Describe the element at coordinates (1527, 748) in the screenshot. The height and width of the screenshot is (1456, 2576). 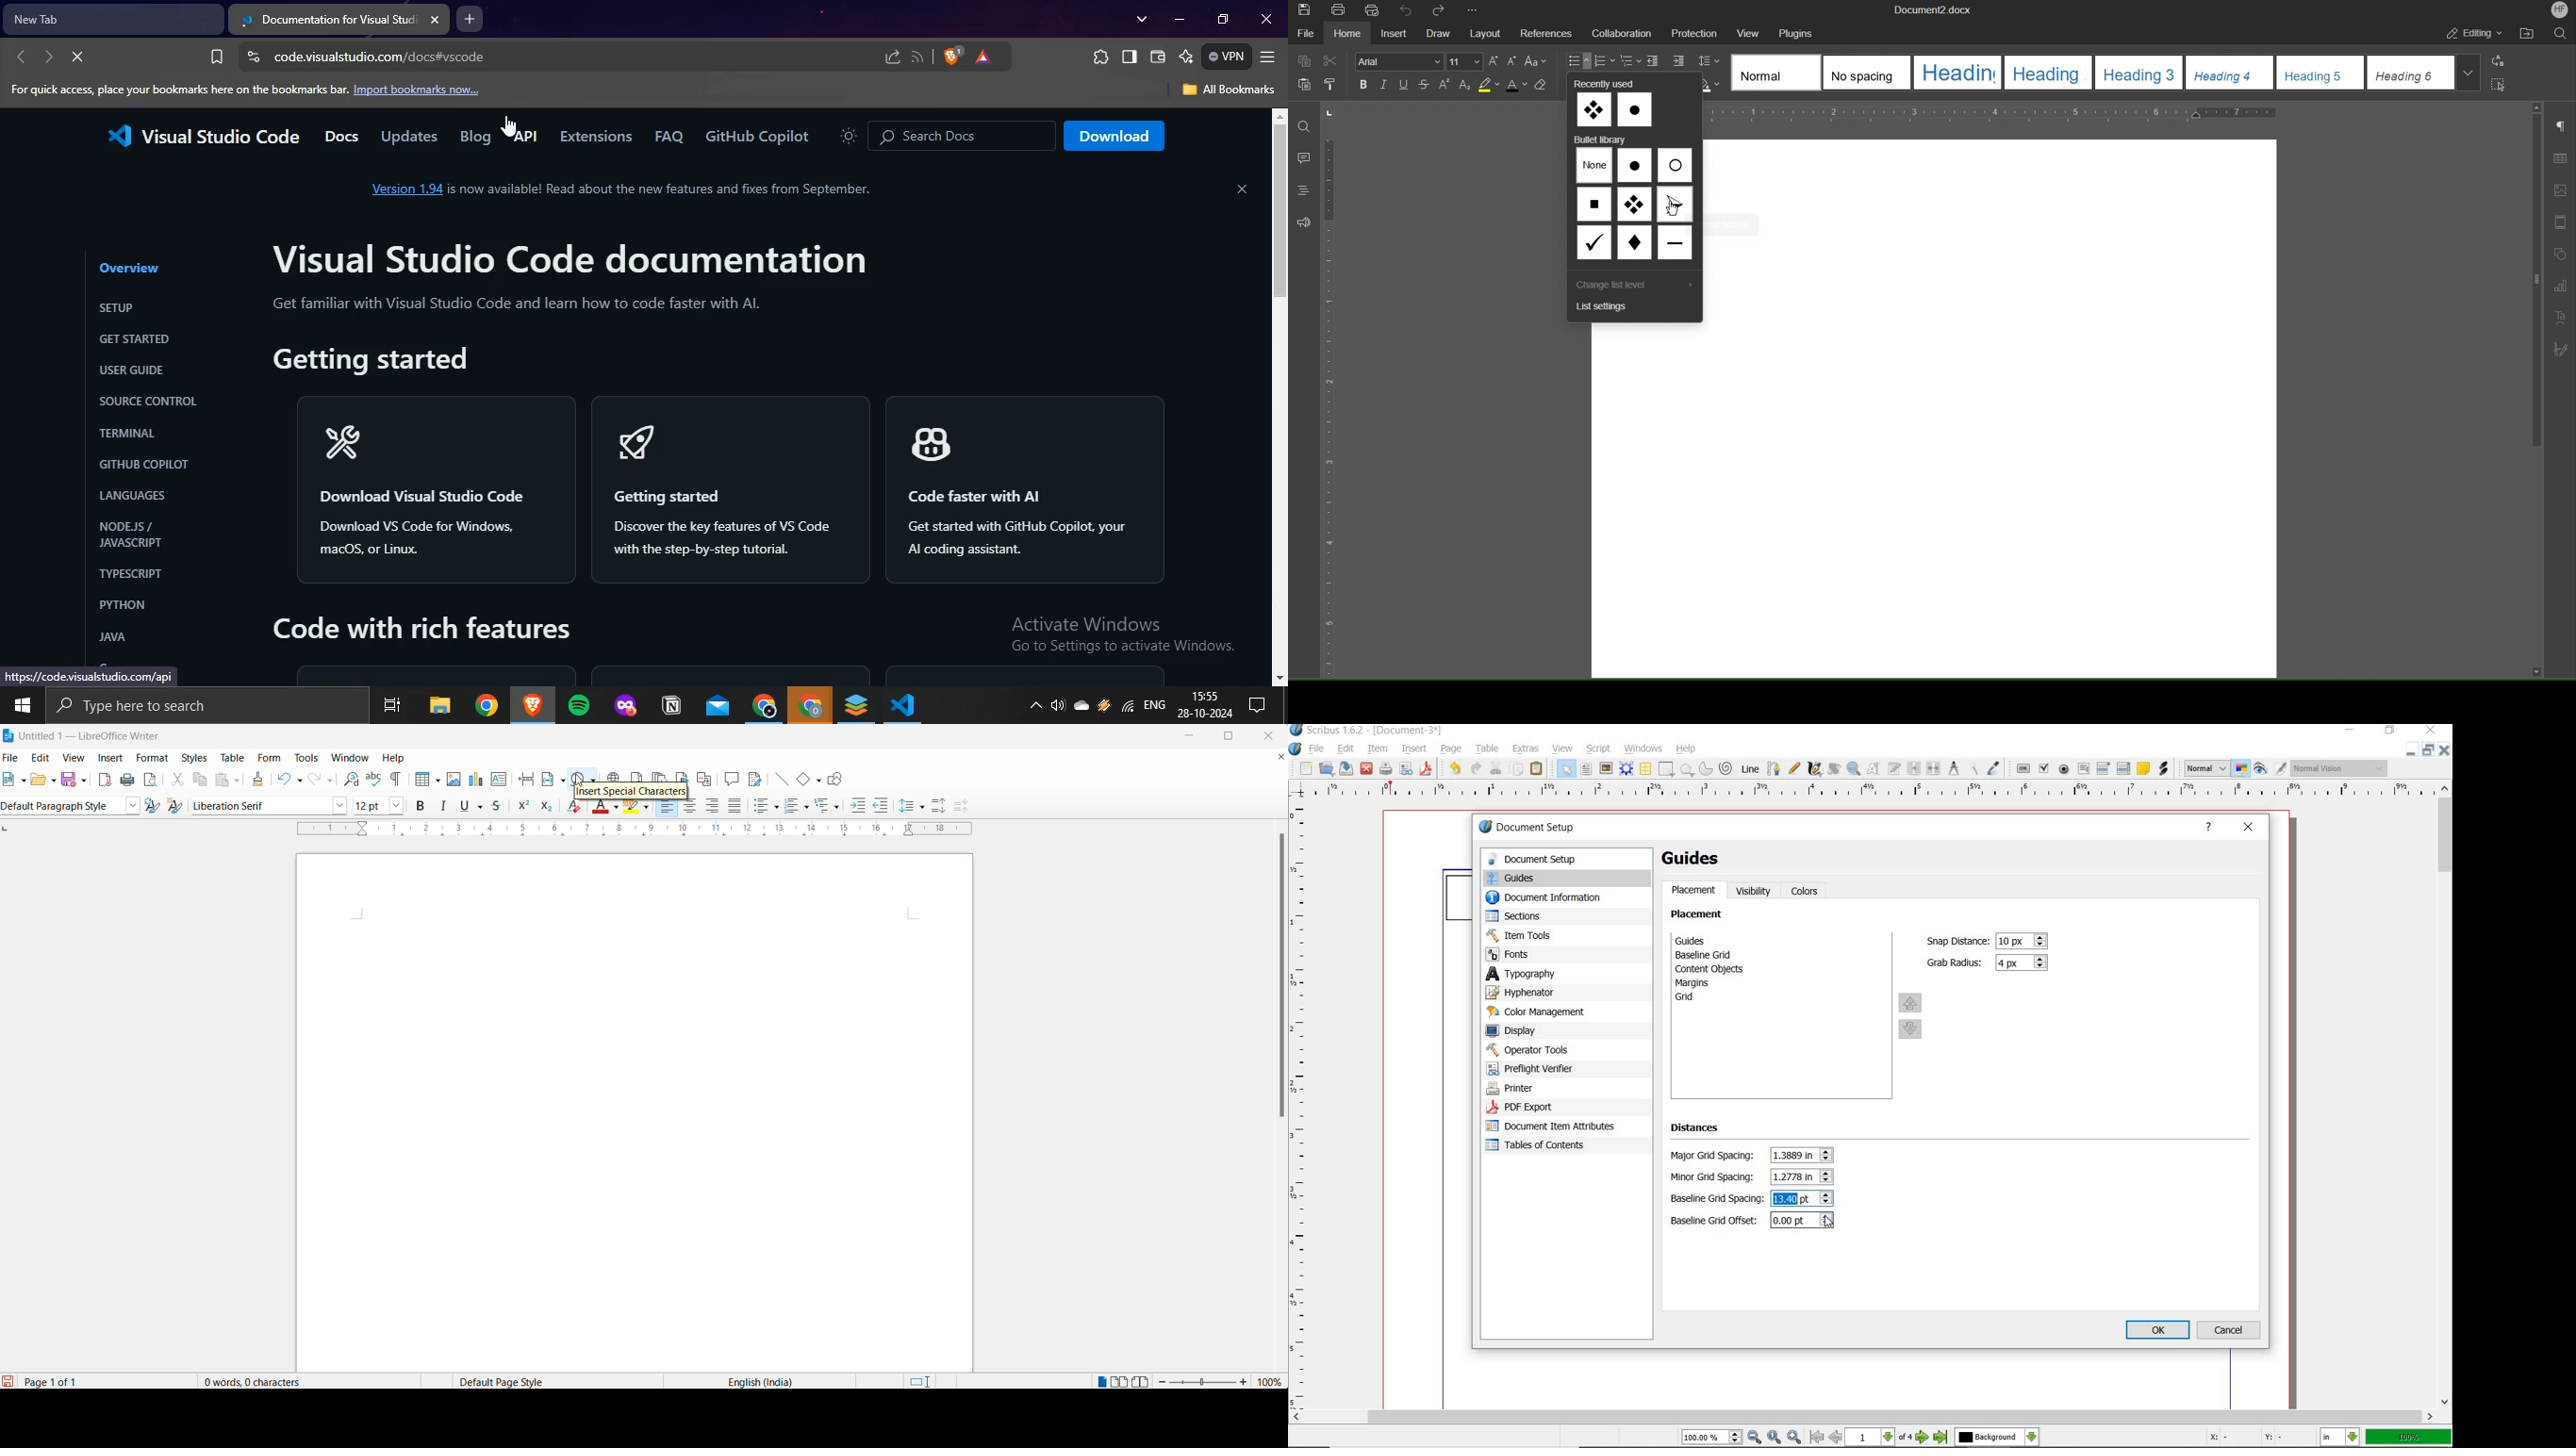
I see `extras` at that location.